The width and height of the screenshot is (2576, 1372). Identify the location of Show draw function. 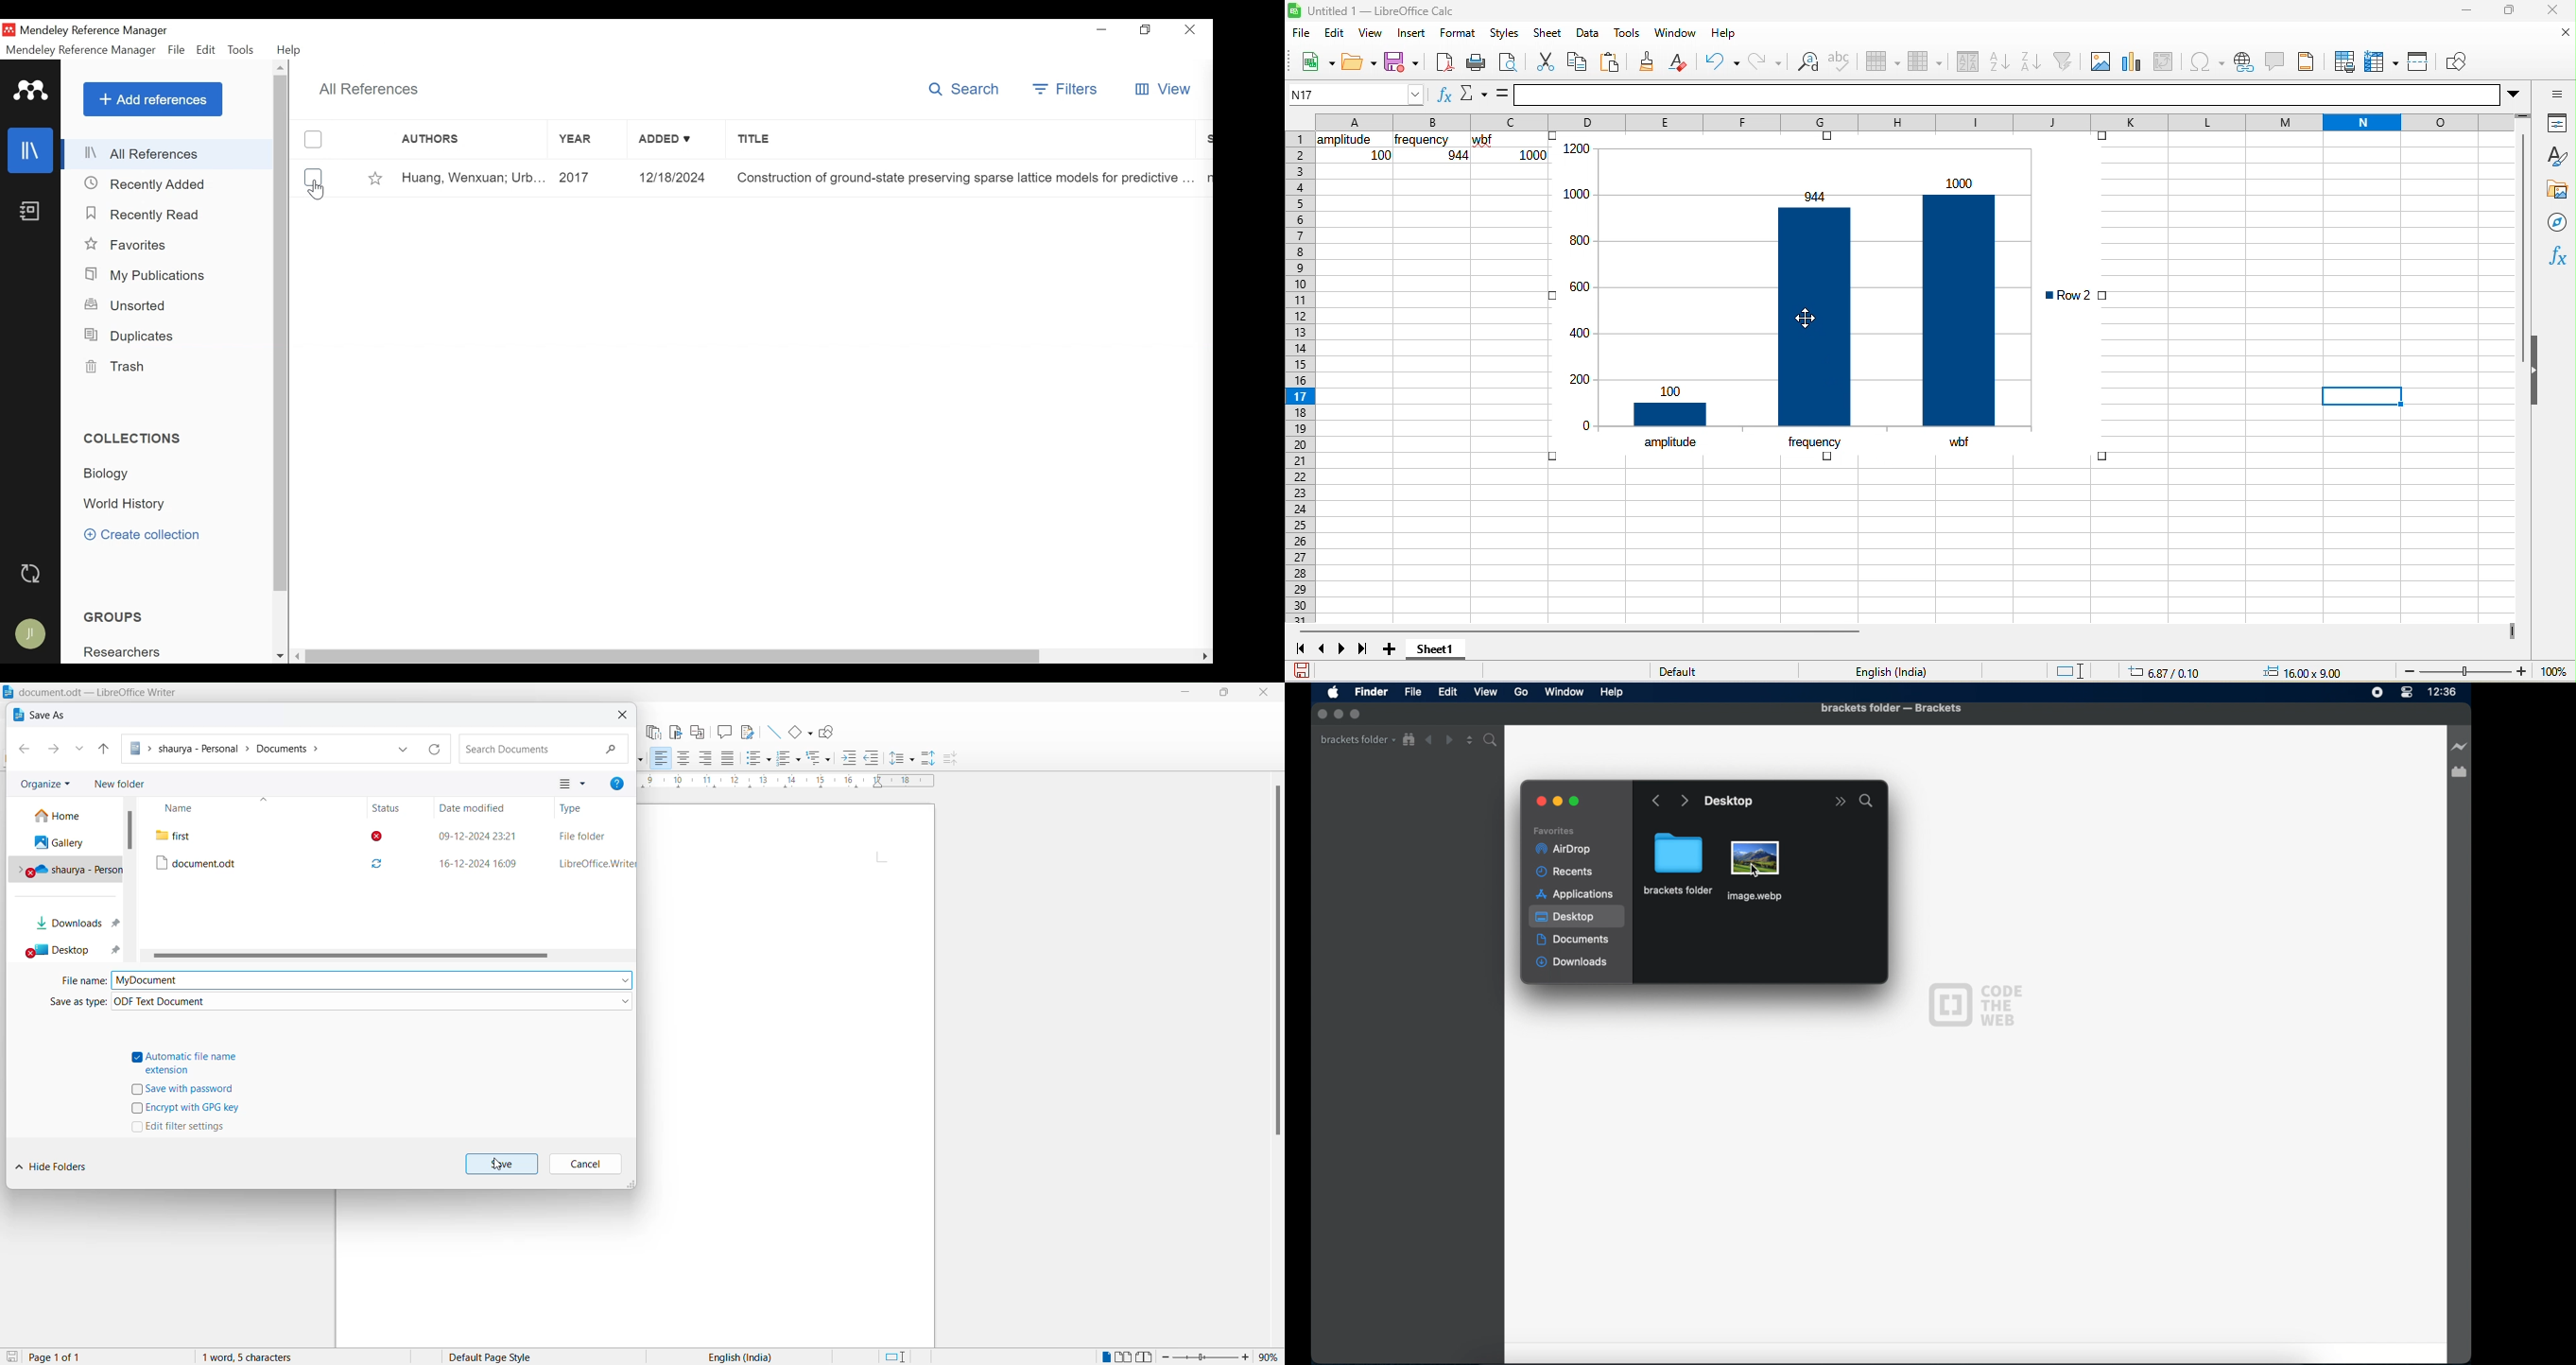
(828, 732).